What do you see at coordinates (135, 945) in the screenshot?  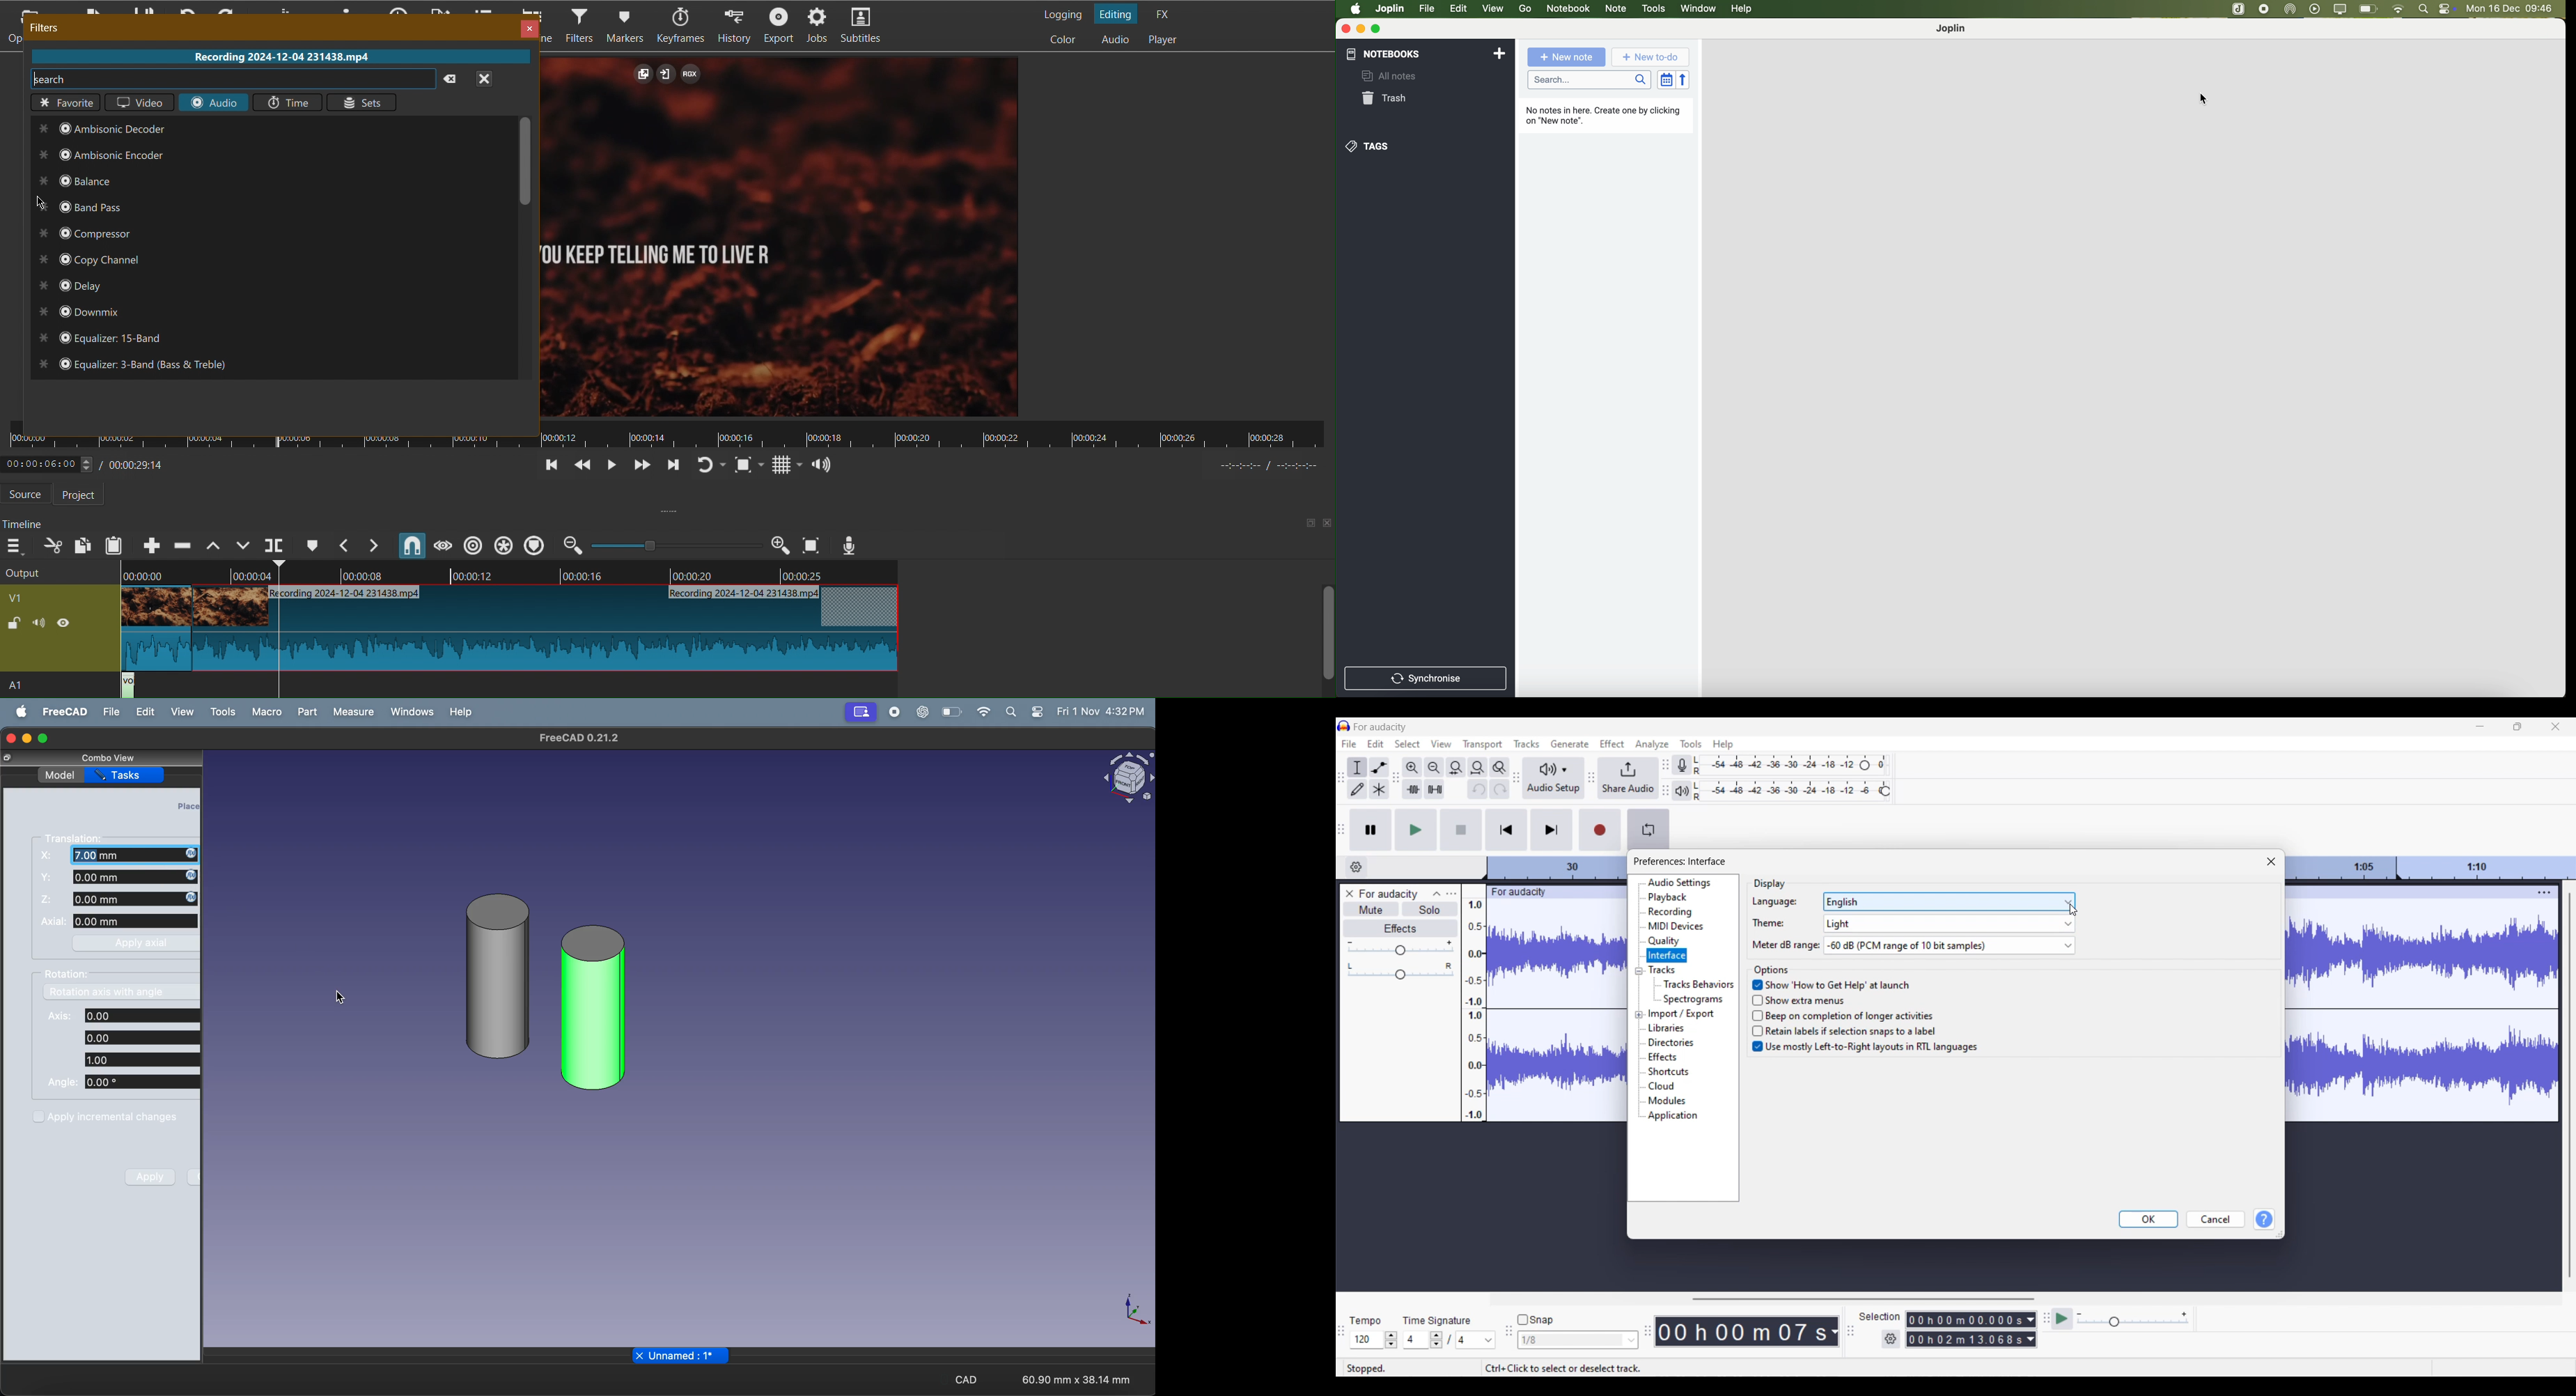 I see `apply axial` at bounding box center [135, 945].